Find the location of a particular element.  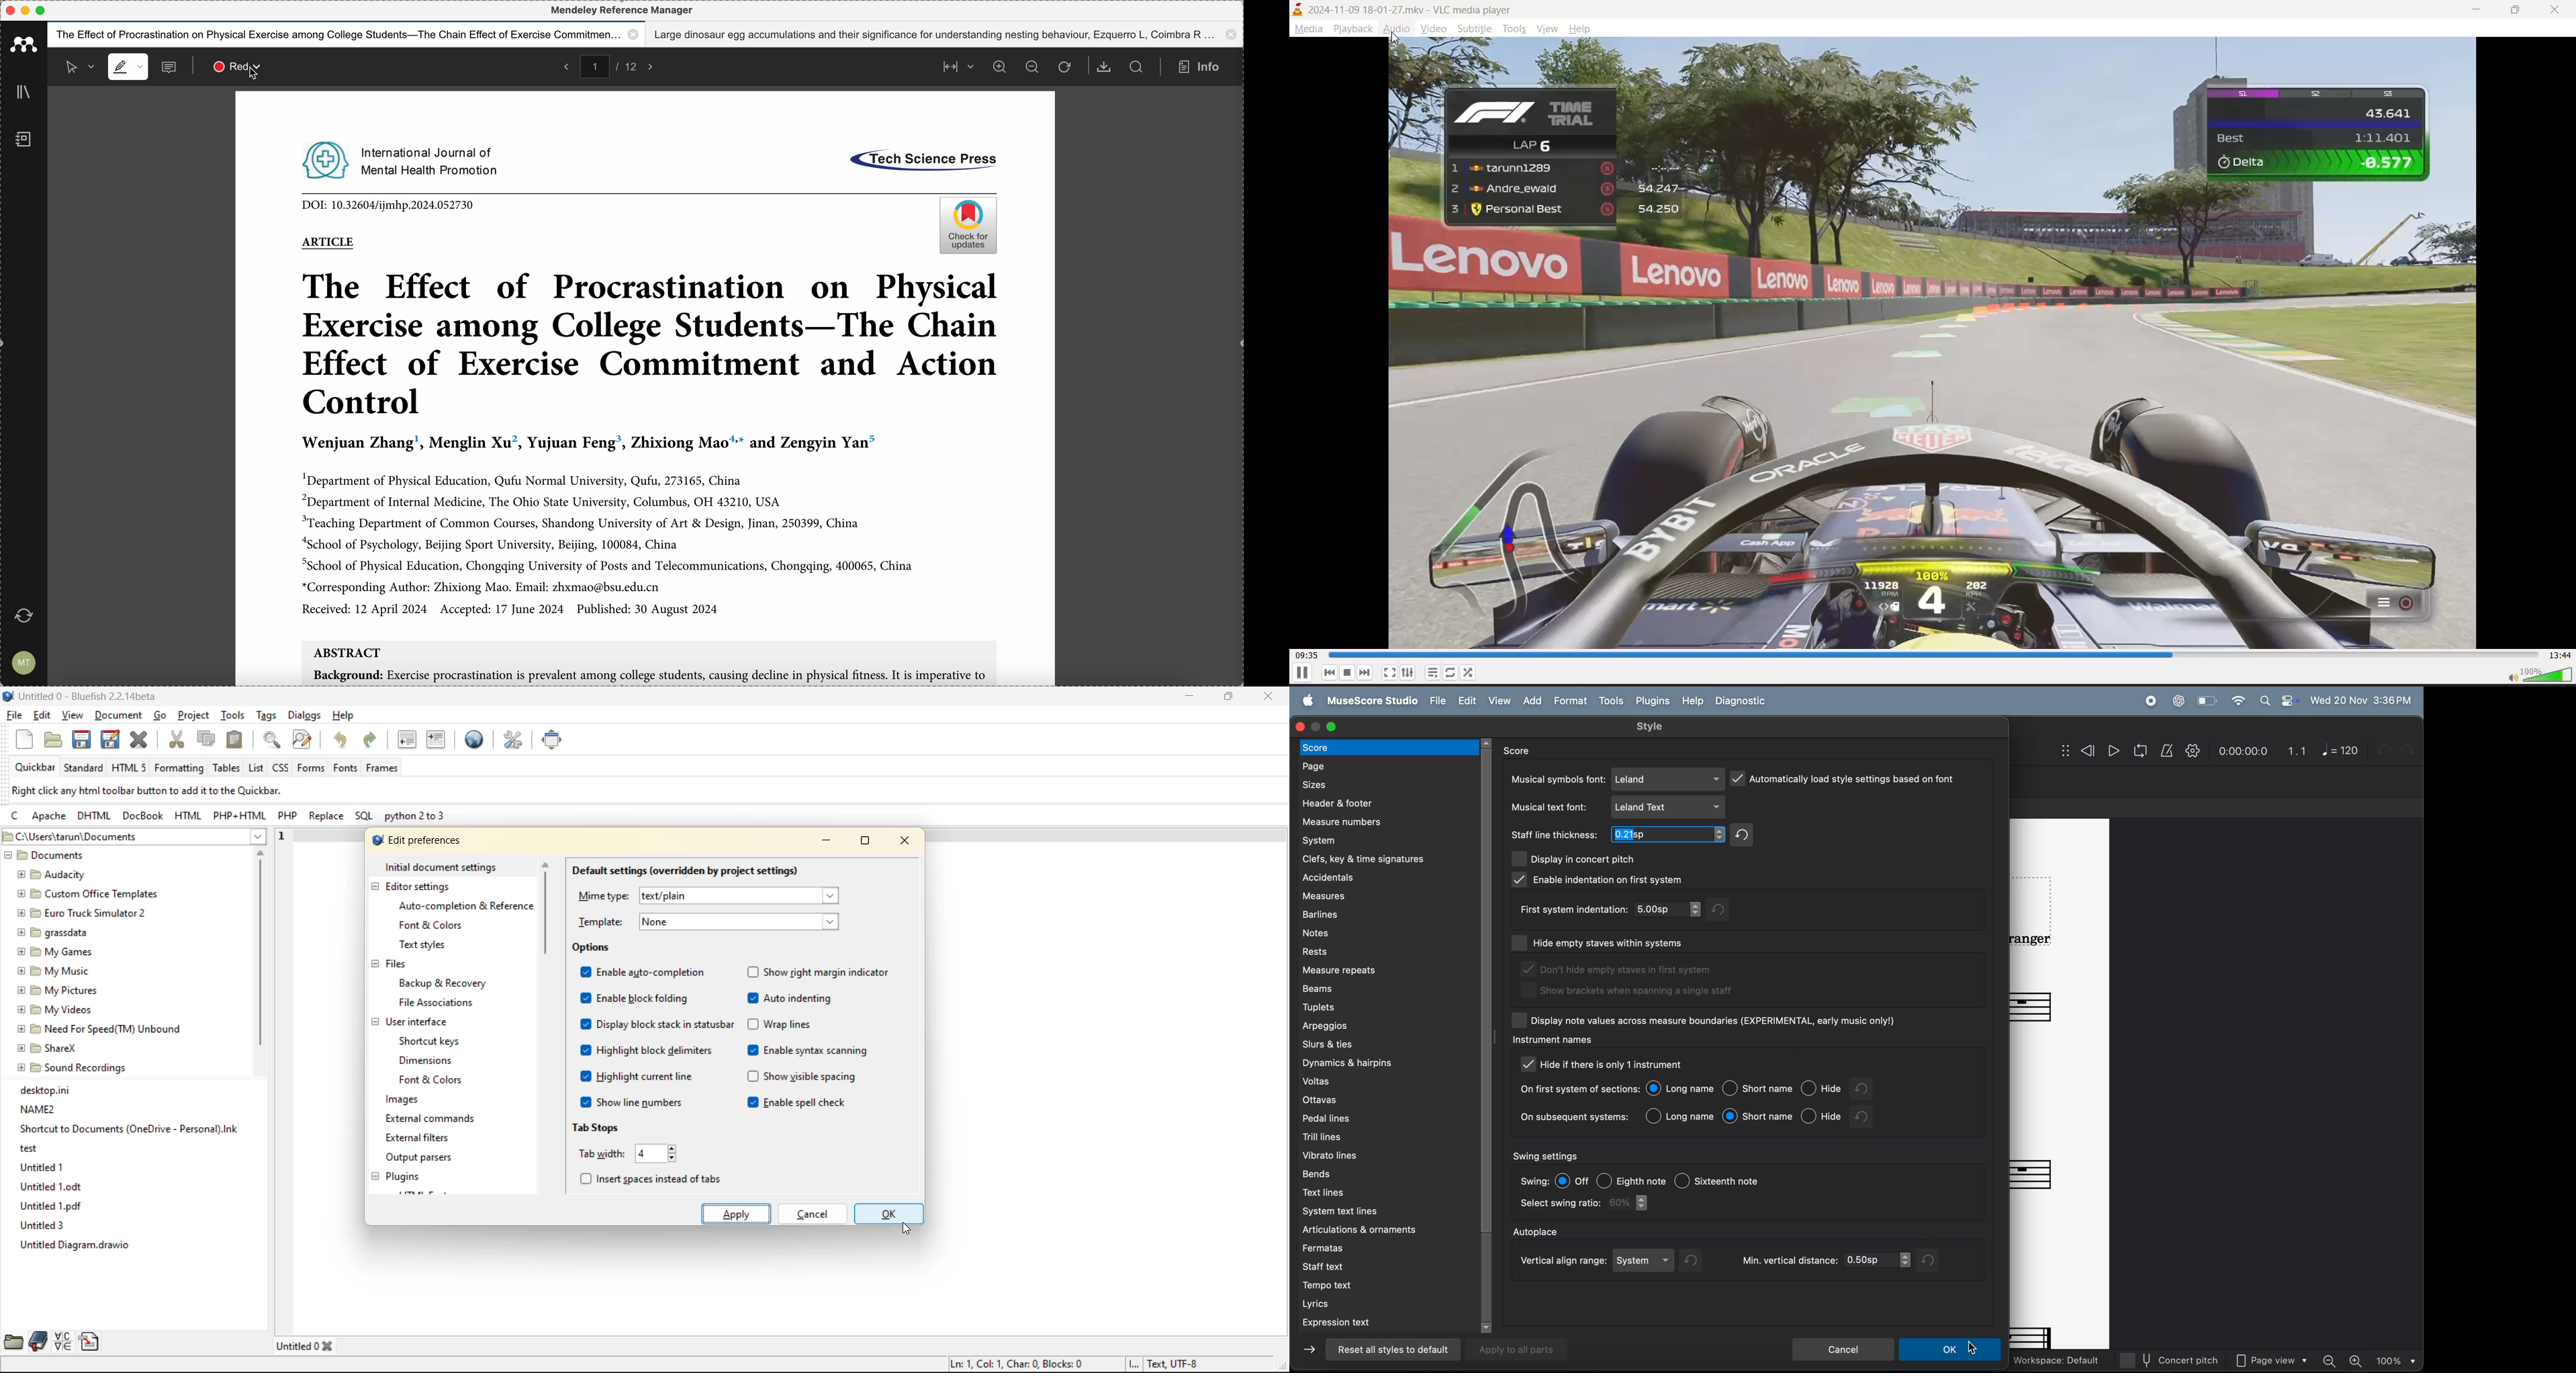

php html is located at coordinates (234, 815).